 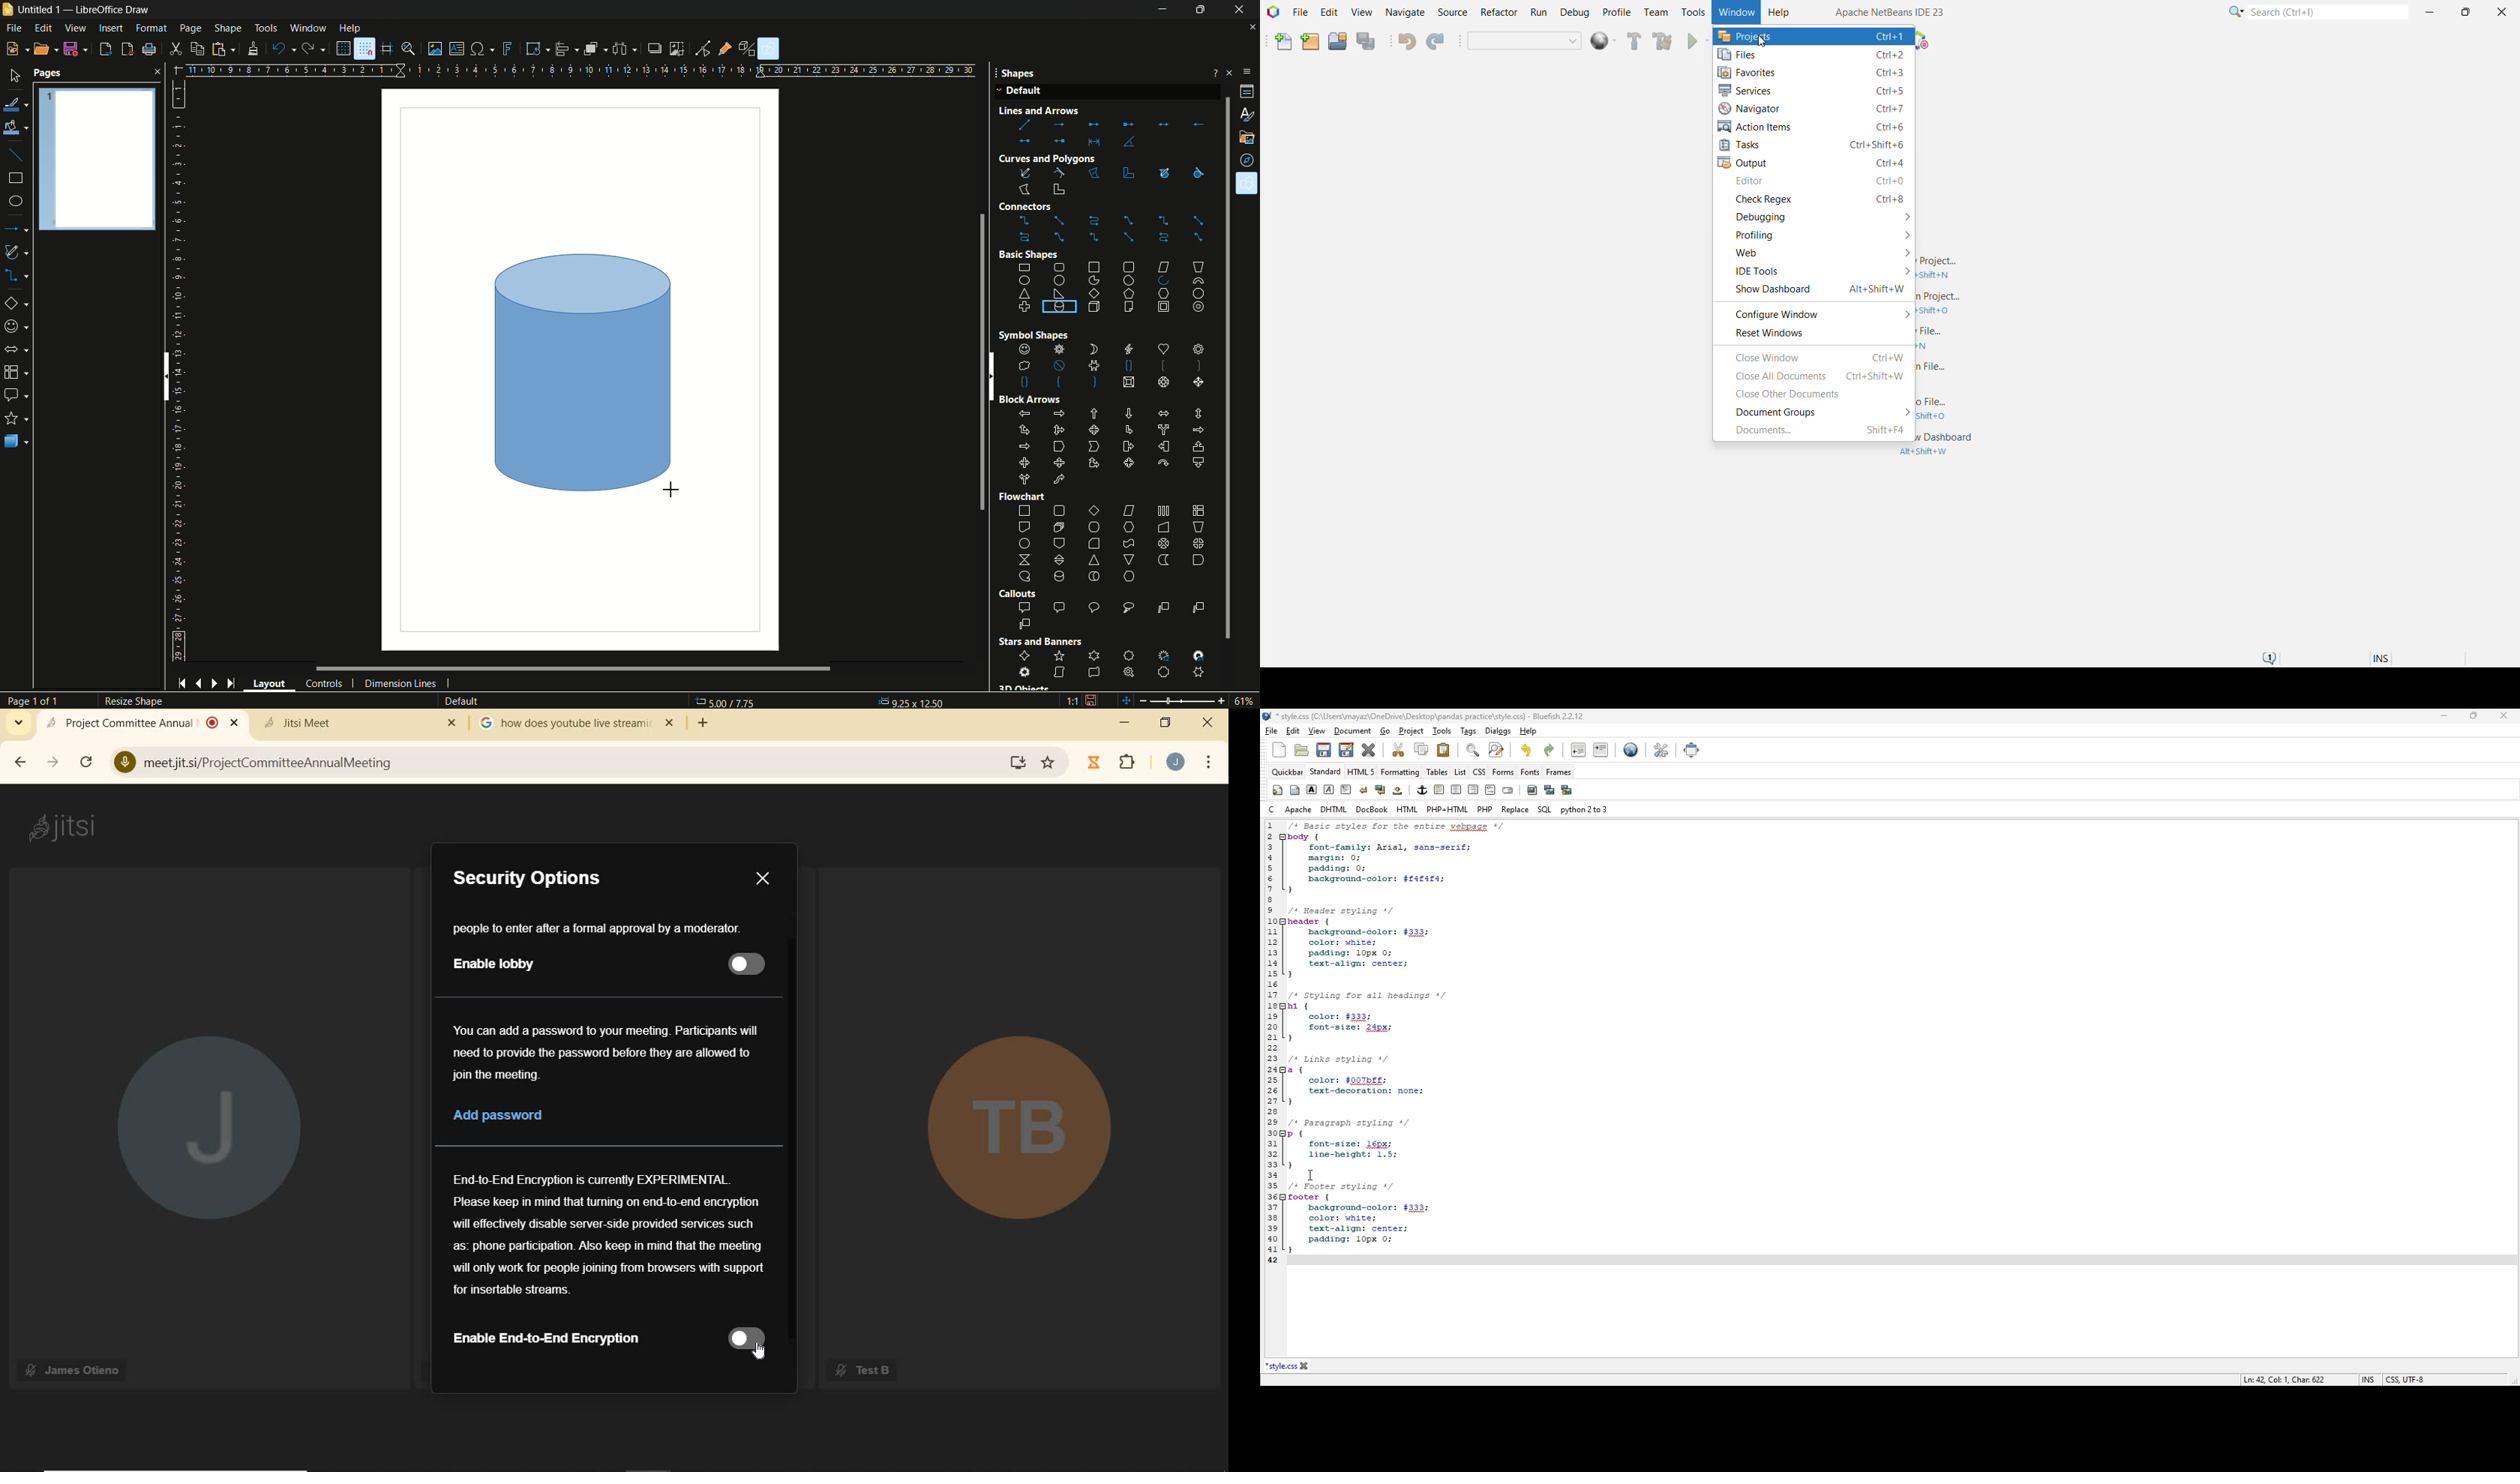 What do you see at coordinates (1112, 287) in the screenshot?
I see `basic shapes` at bounding box center [1112, 287].